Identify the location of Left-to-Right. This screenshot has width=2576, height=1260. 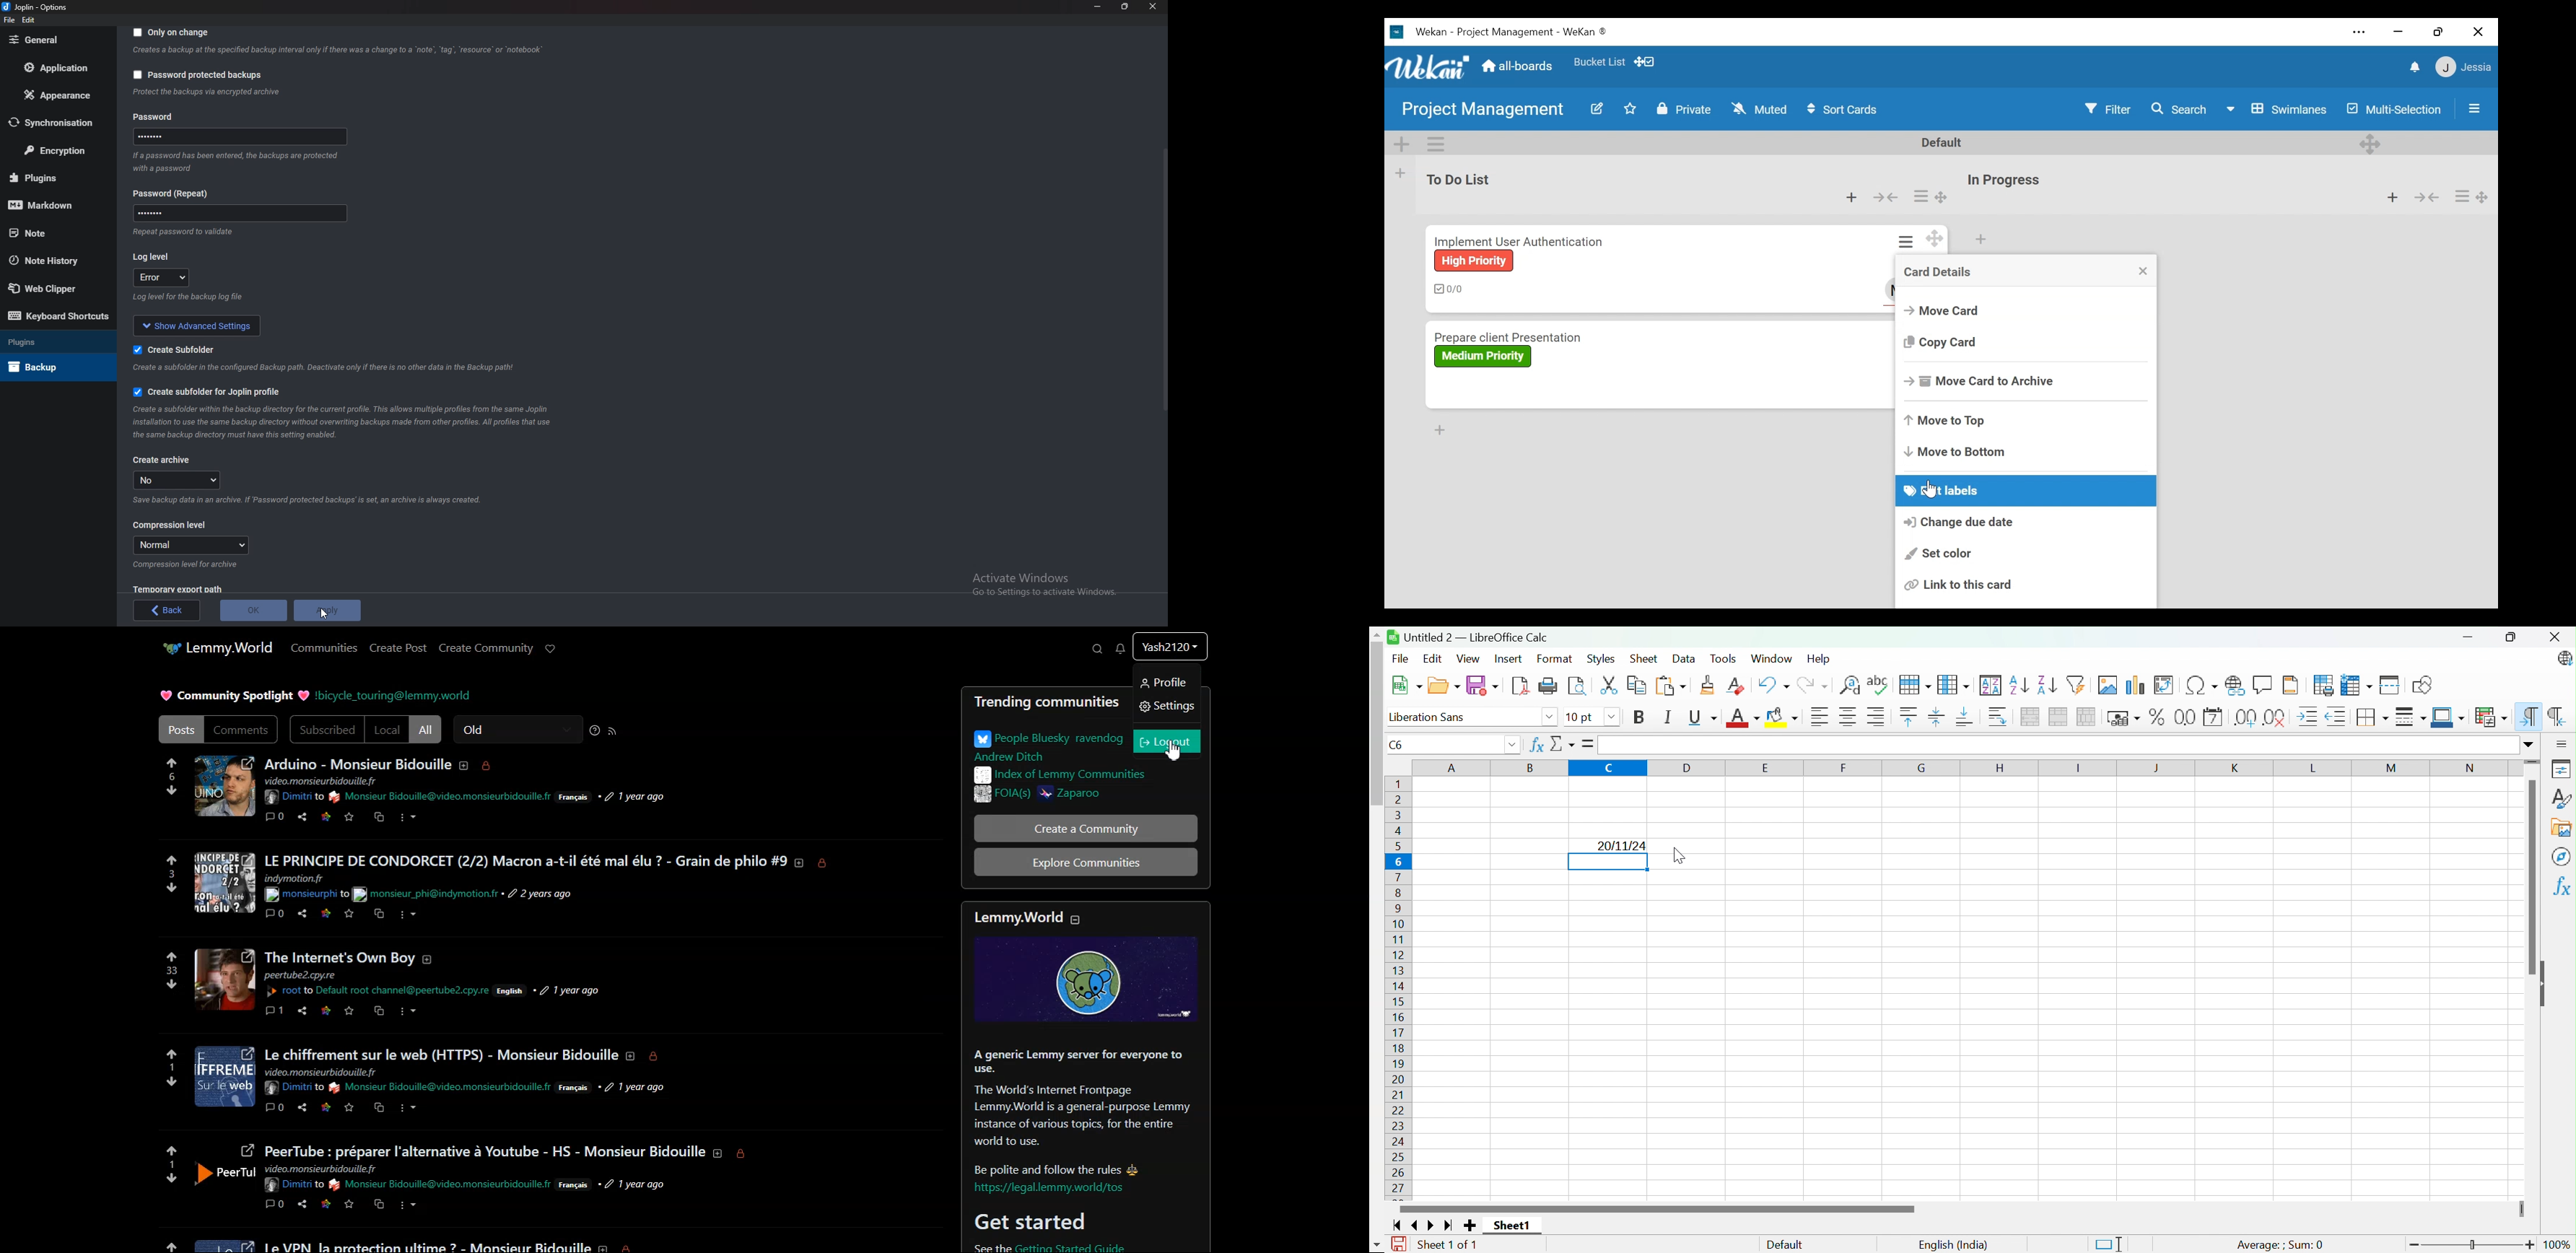
(2530, 717).